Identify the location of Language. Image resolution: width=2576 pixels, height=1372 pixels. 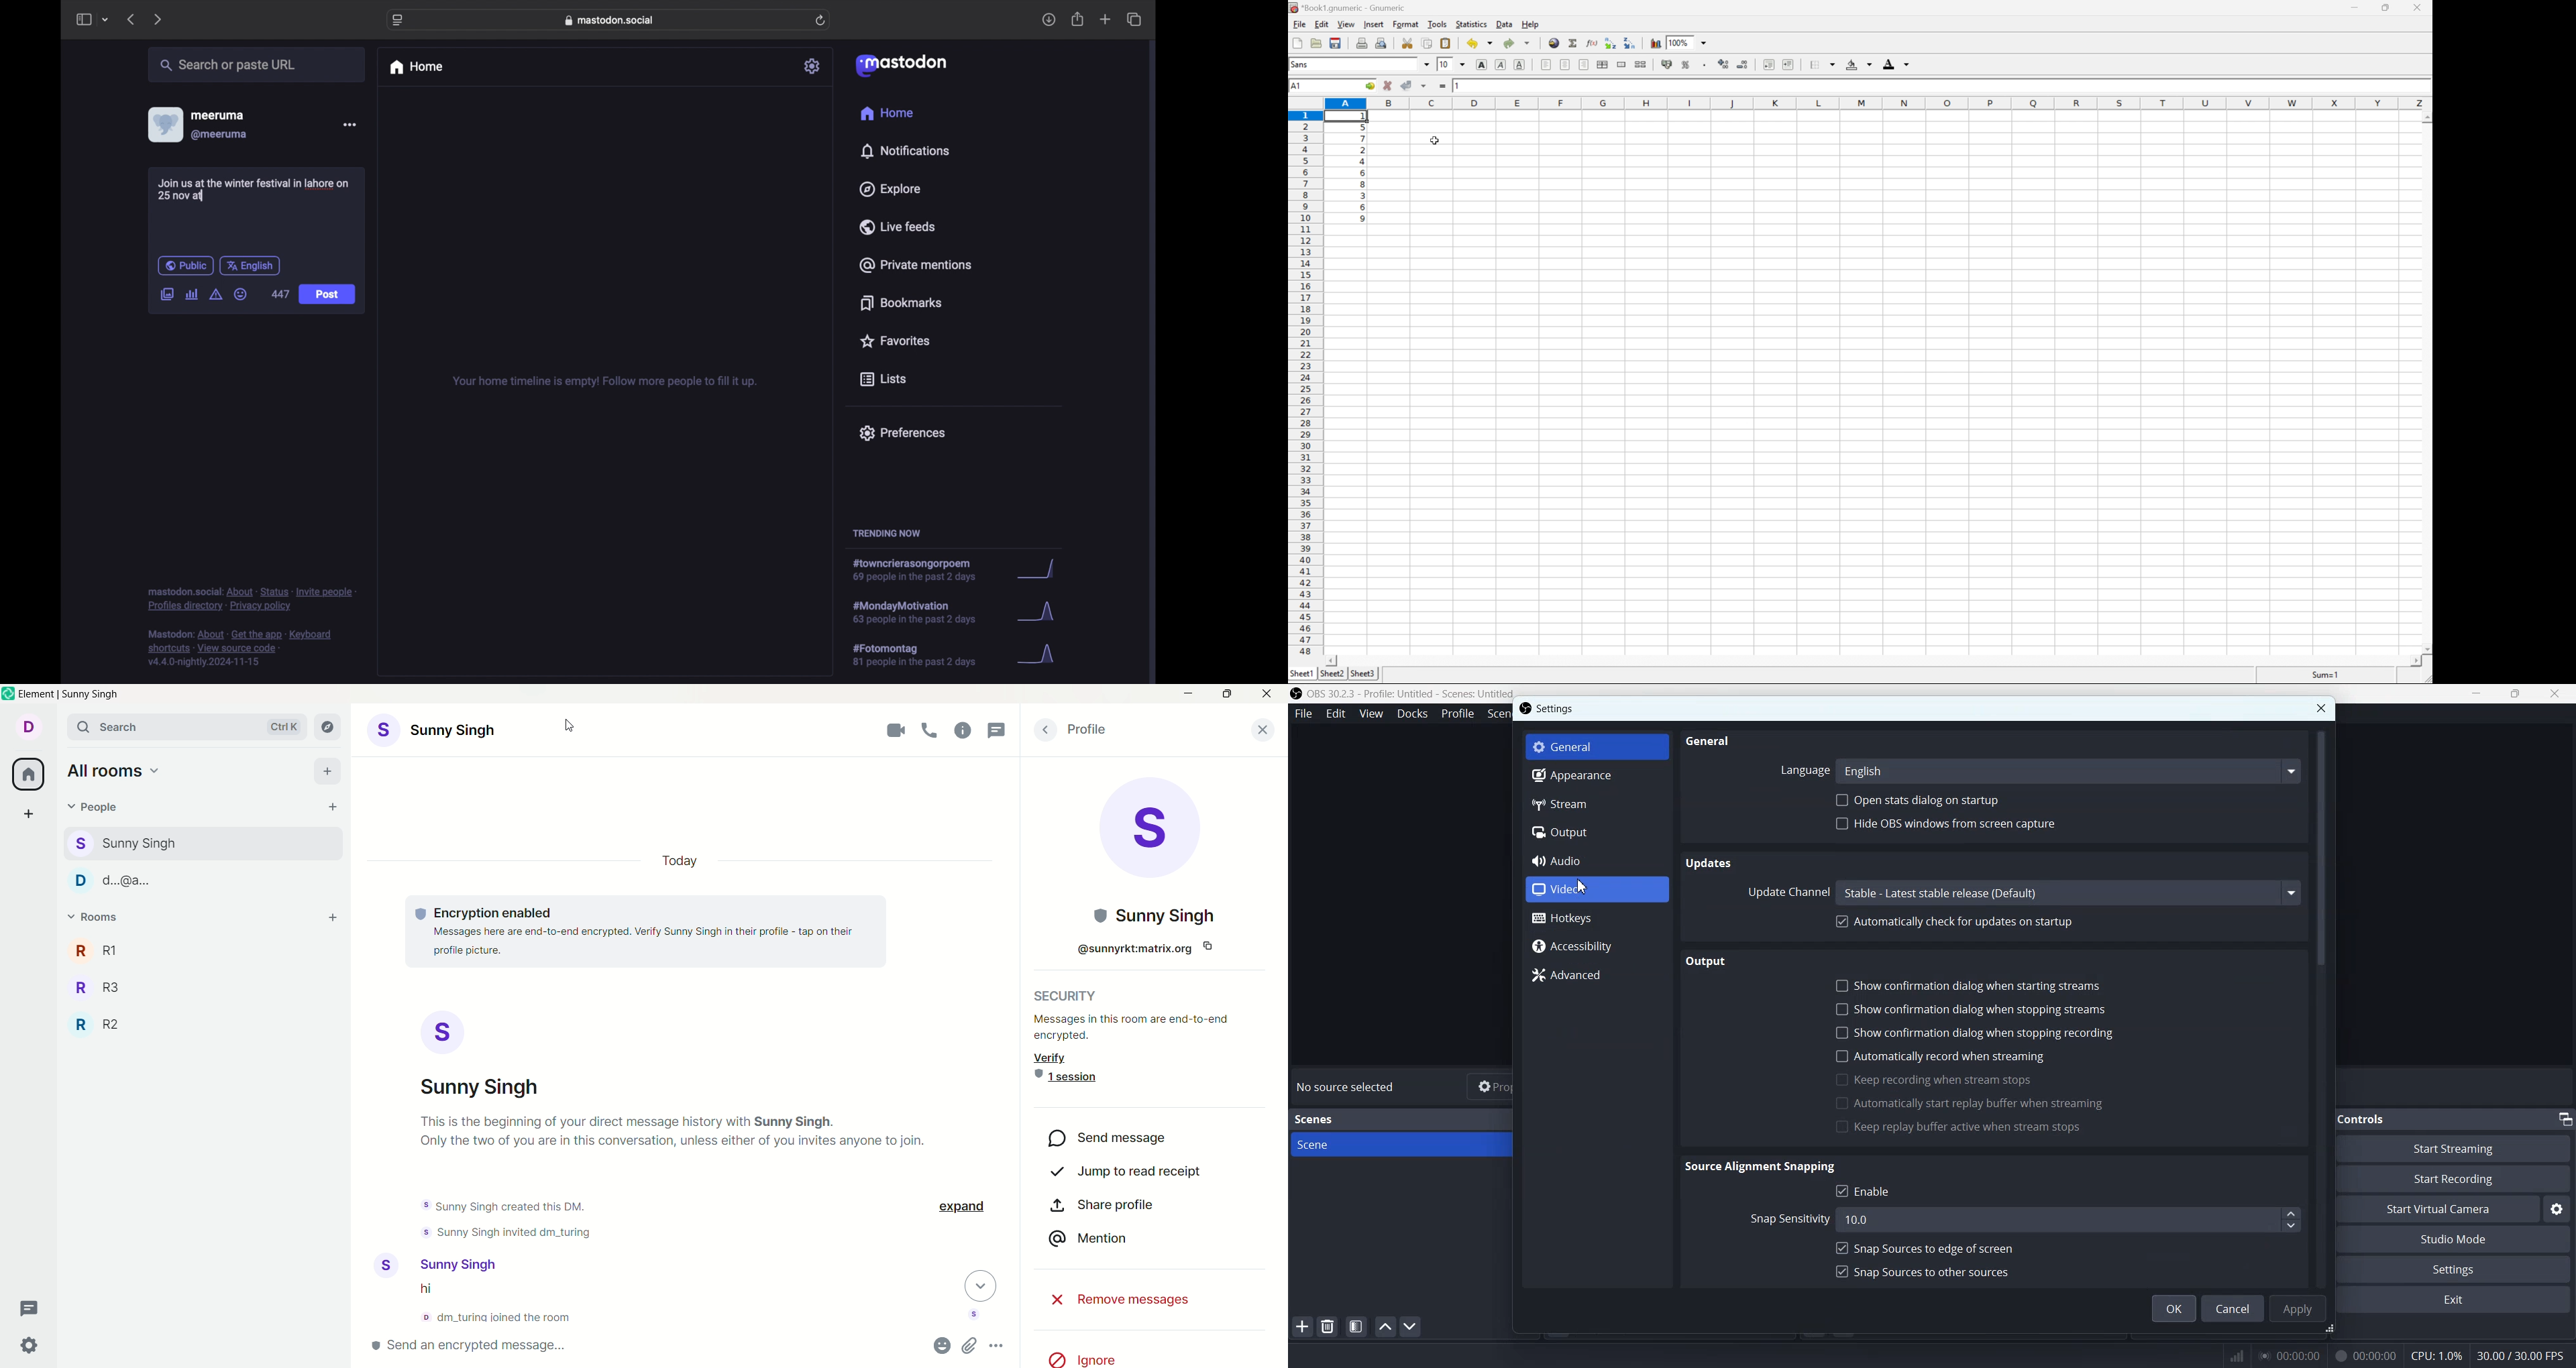
(1801, 772).